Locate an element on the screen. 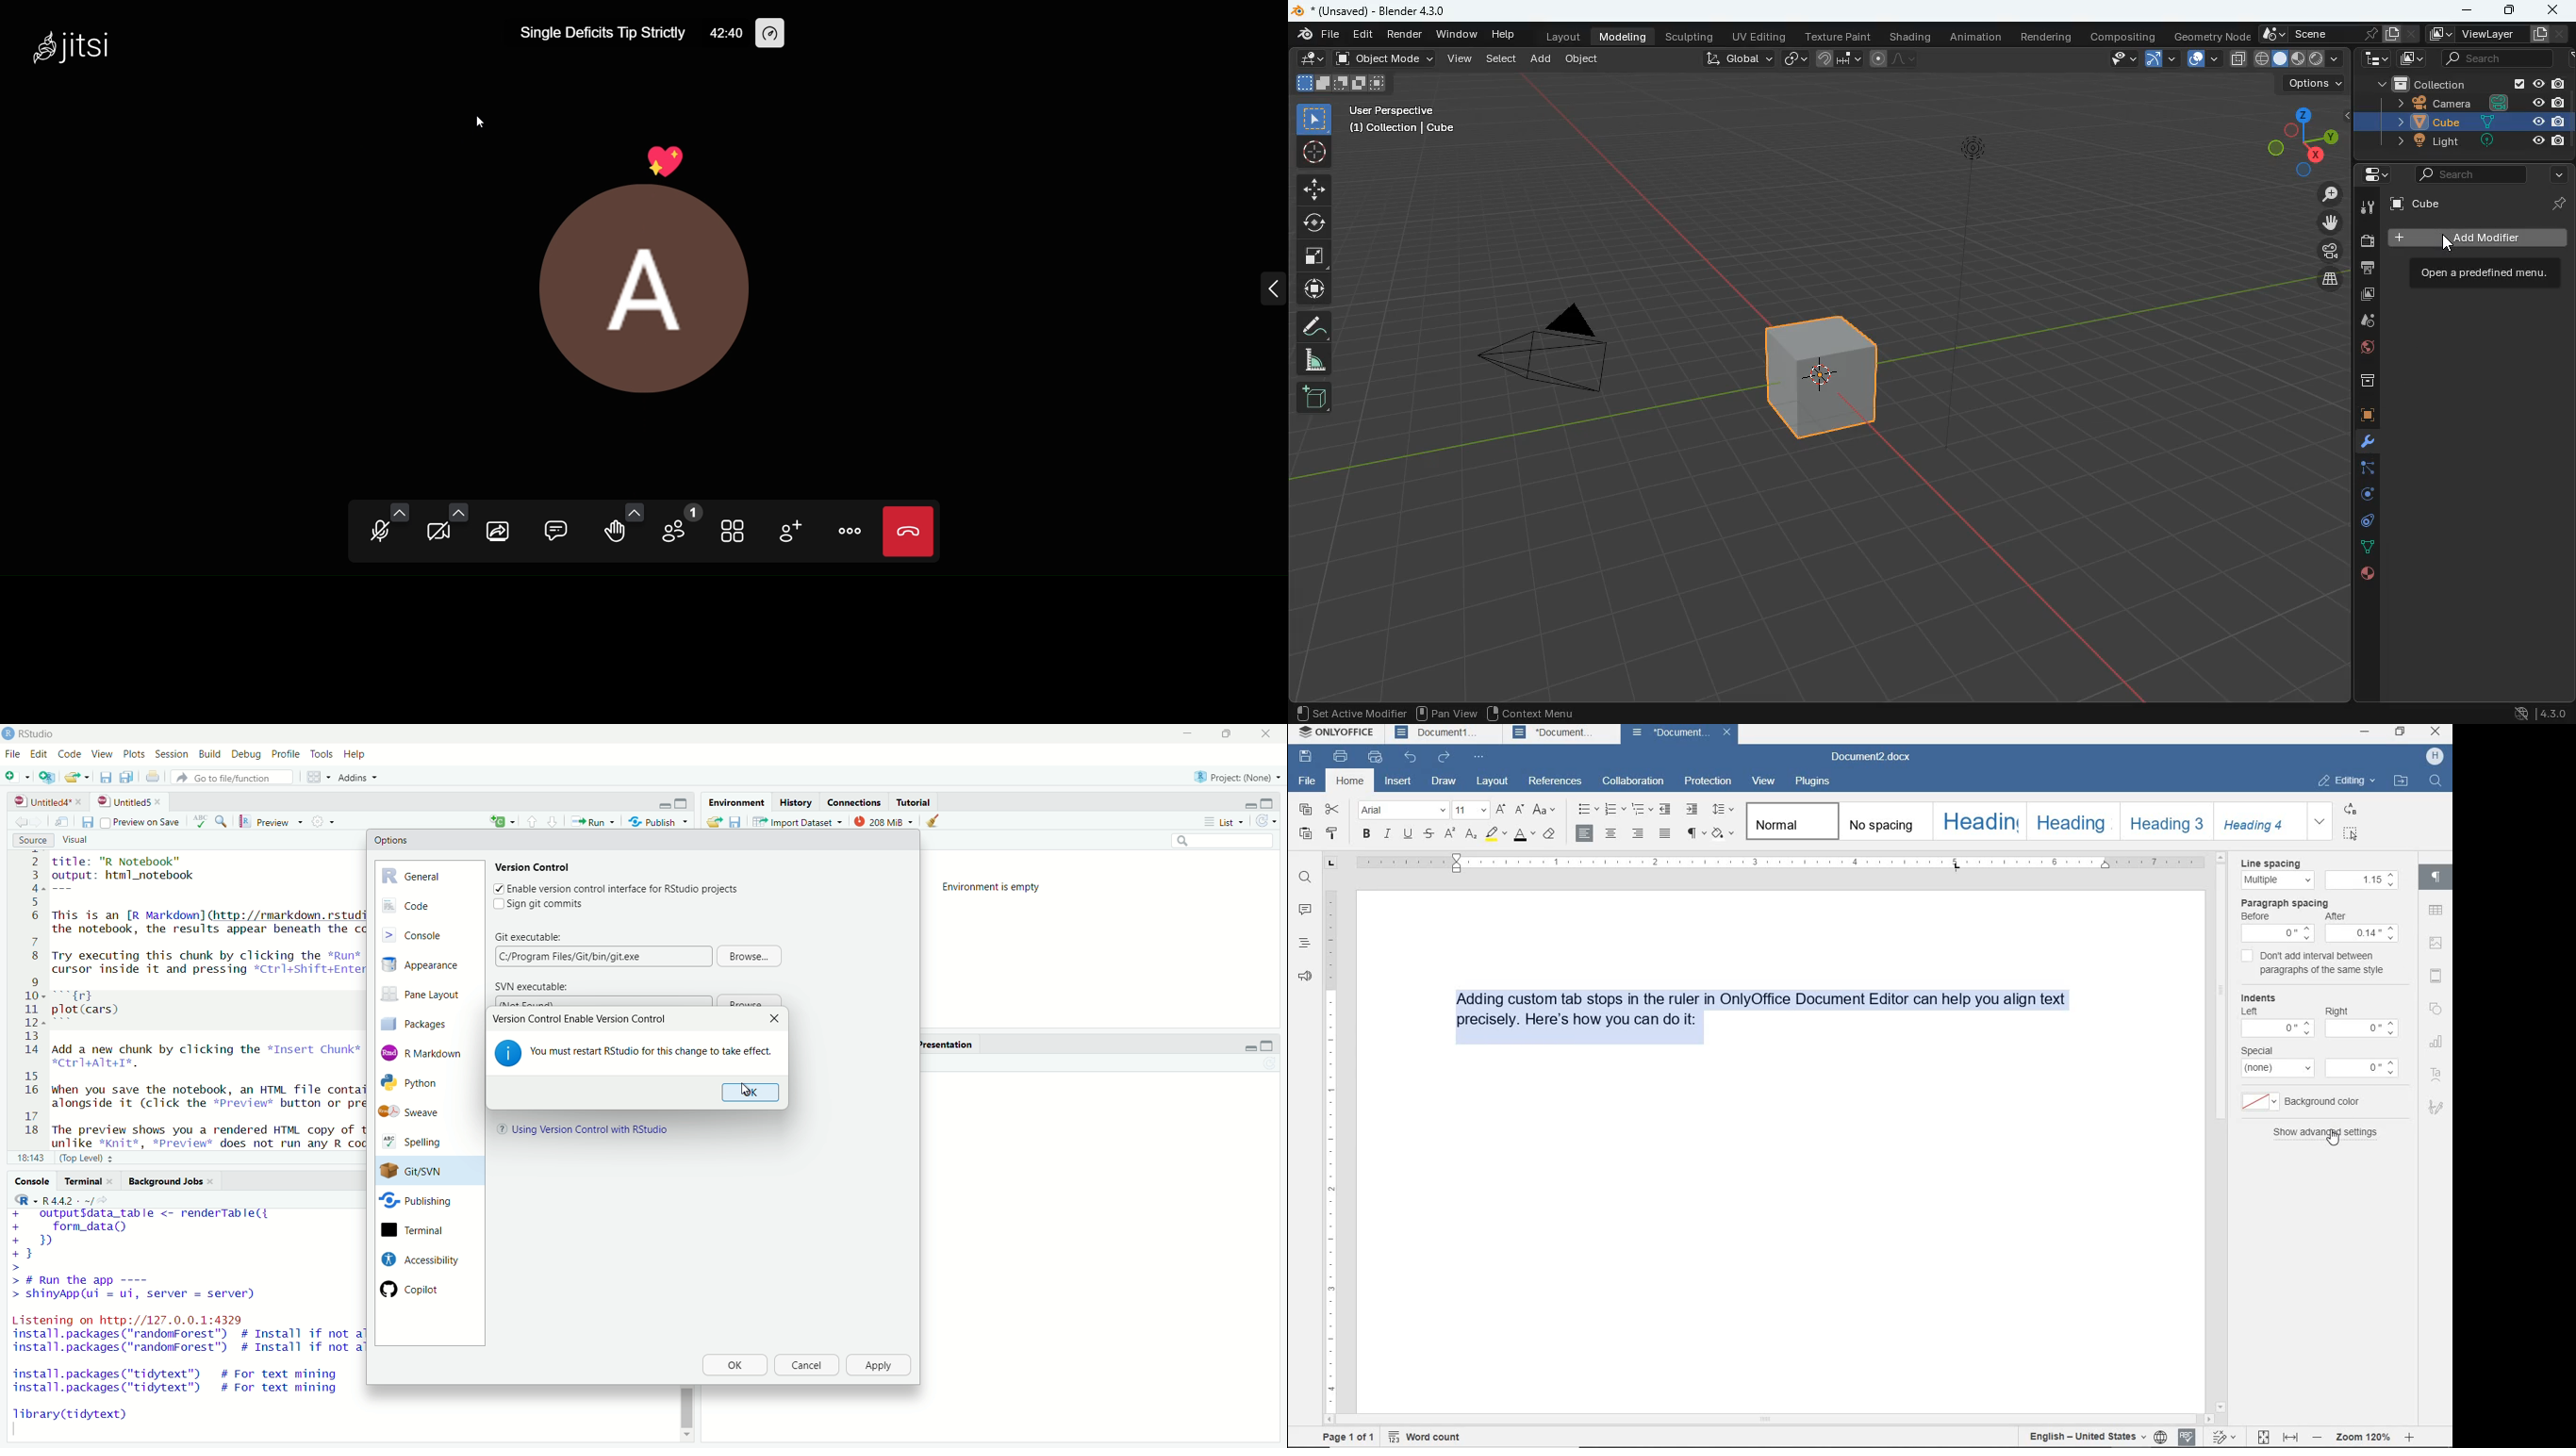  print the current file is located at coordinates (152, 777).